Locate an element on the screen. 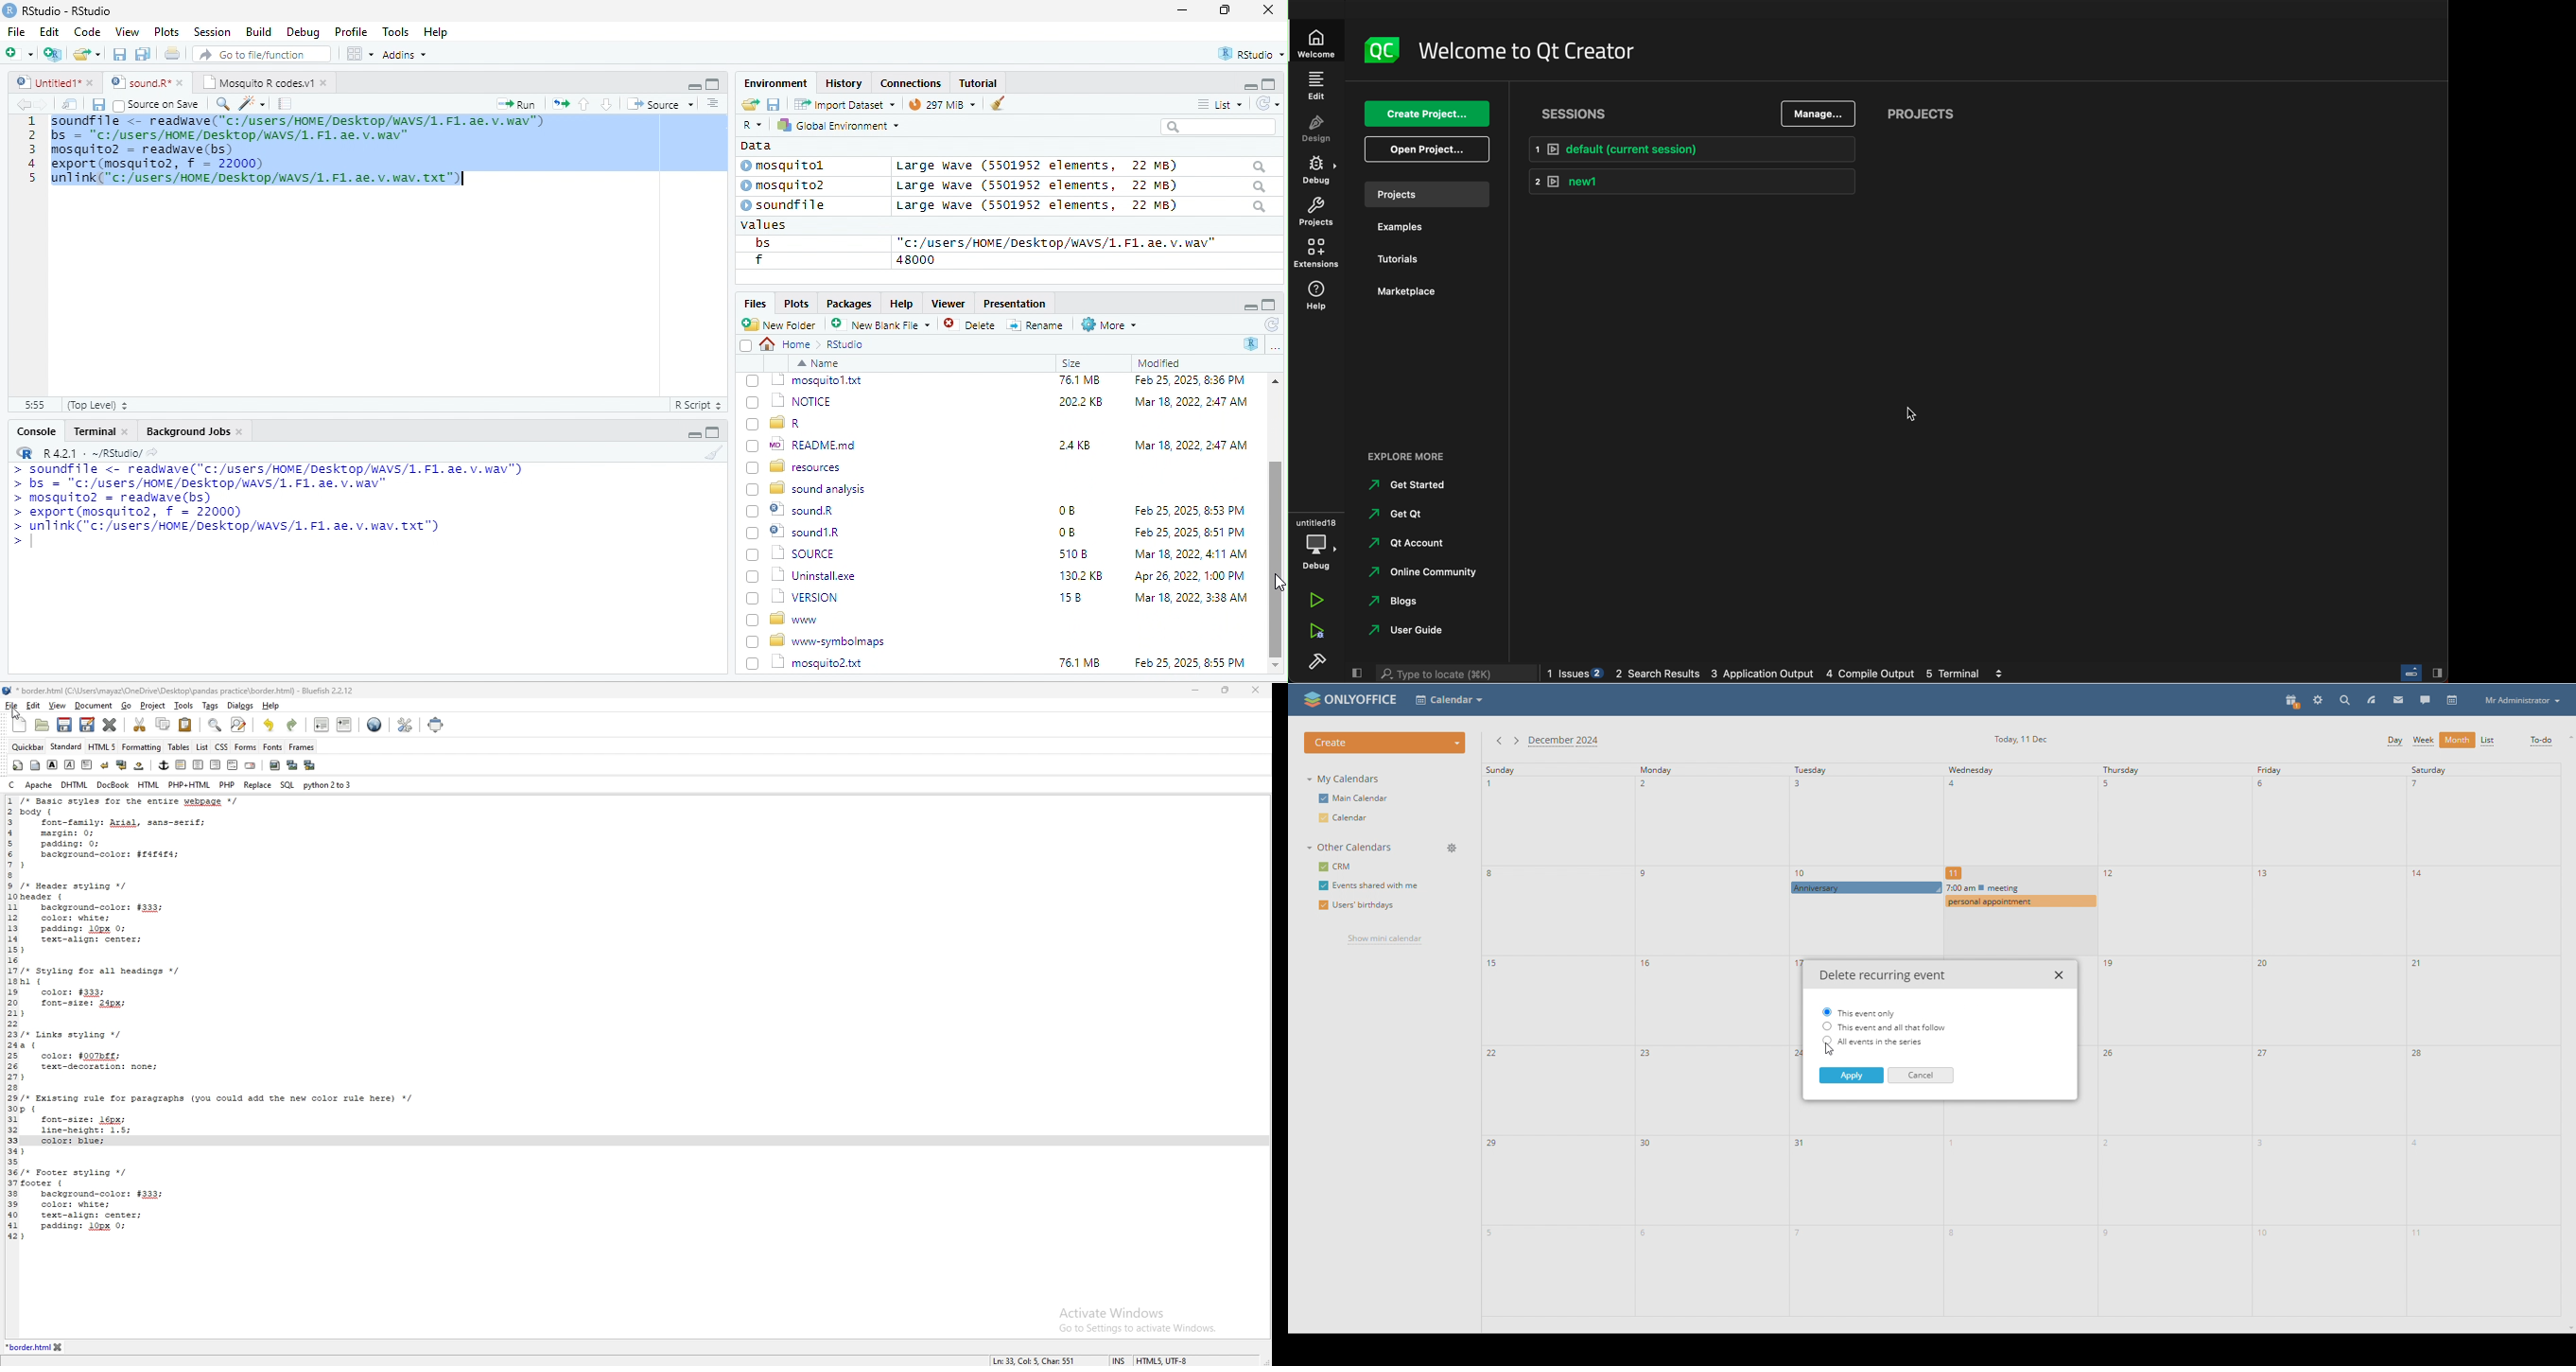  build is located at coordinates (1314, 661).